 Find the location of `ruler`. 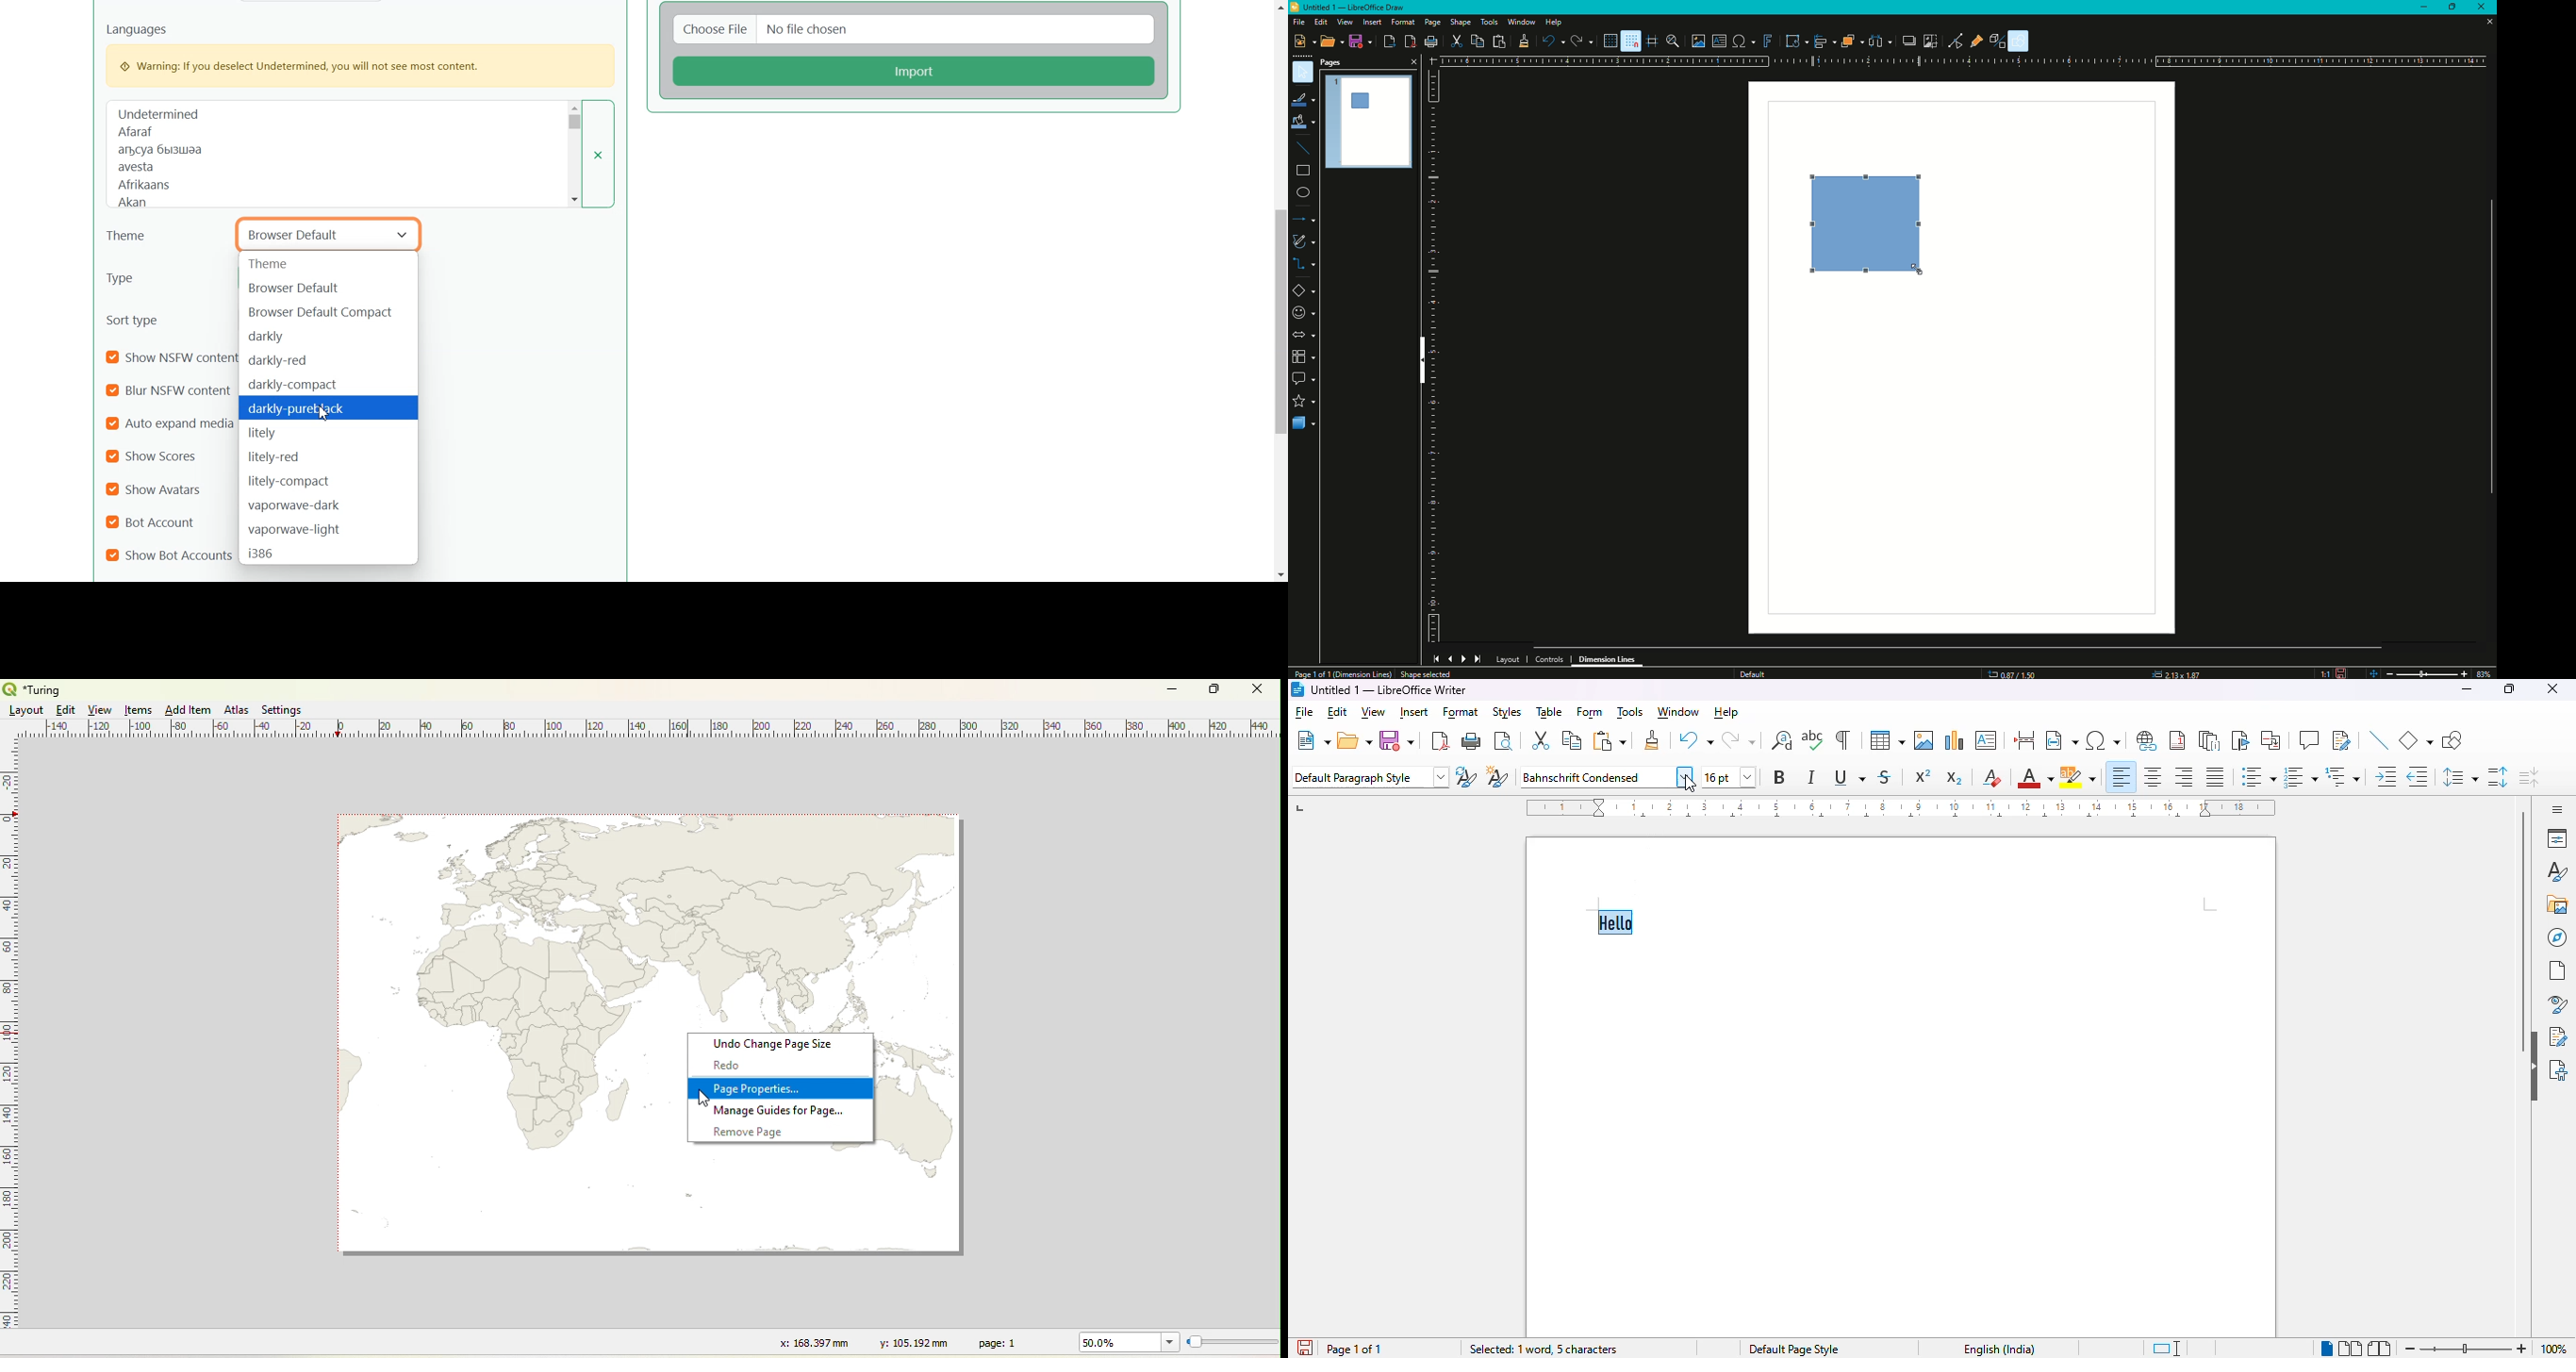

ruler is located at coordinates (1898, 806).